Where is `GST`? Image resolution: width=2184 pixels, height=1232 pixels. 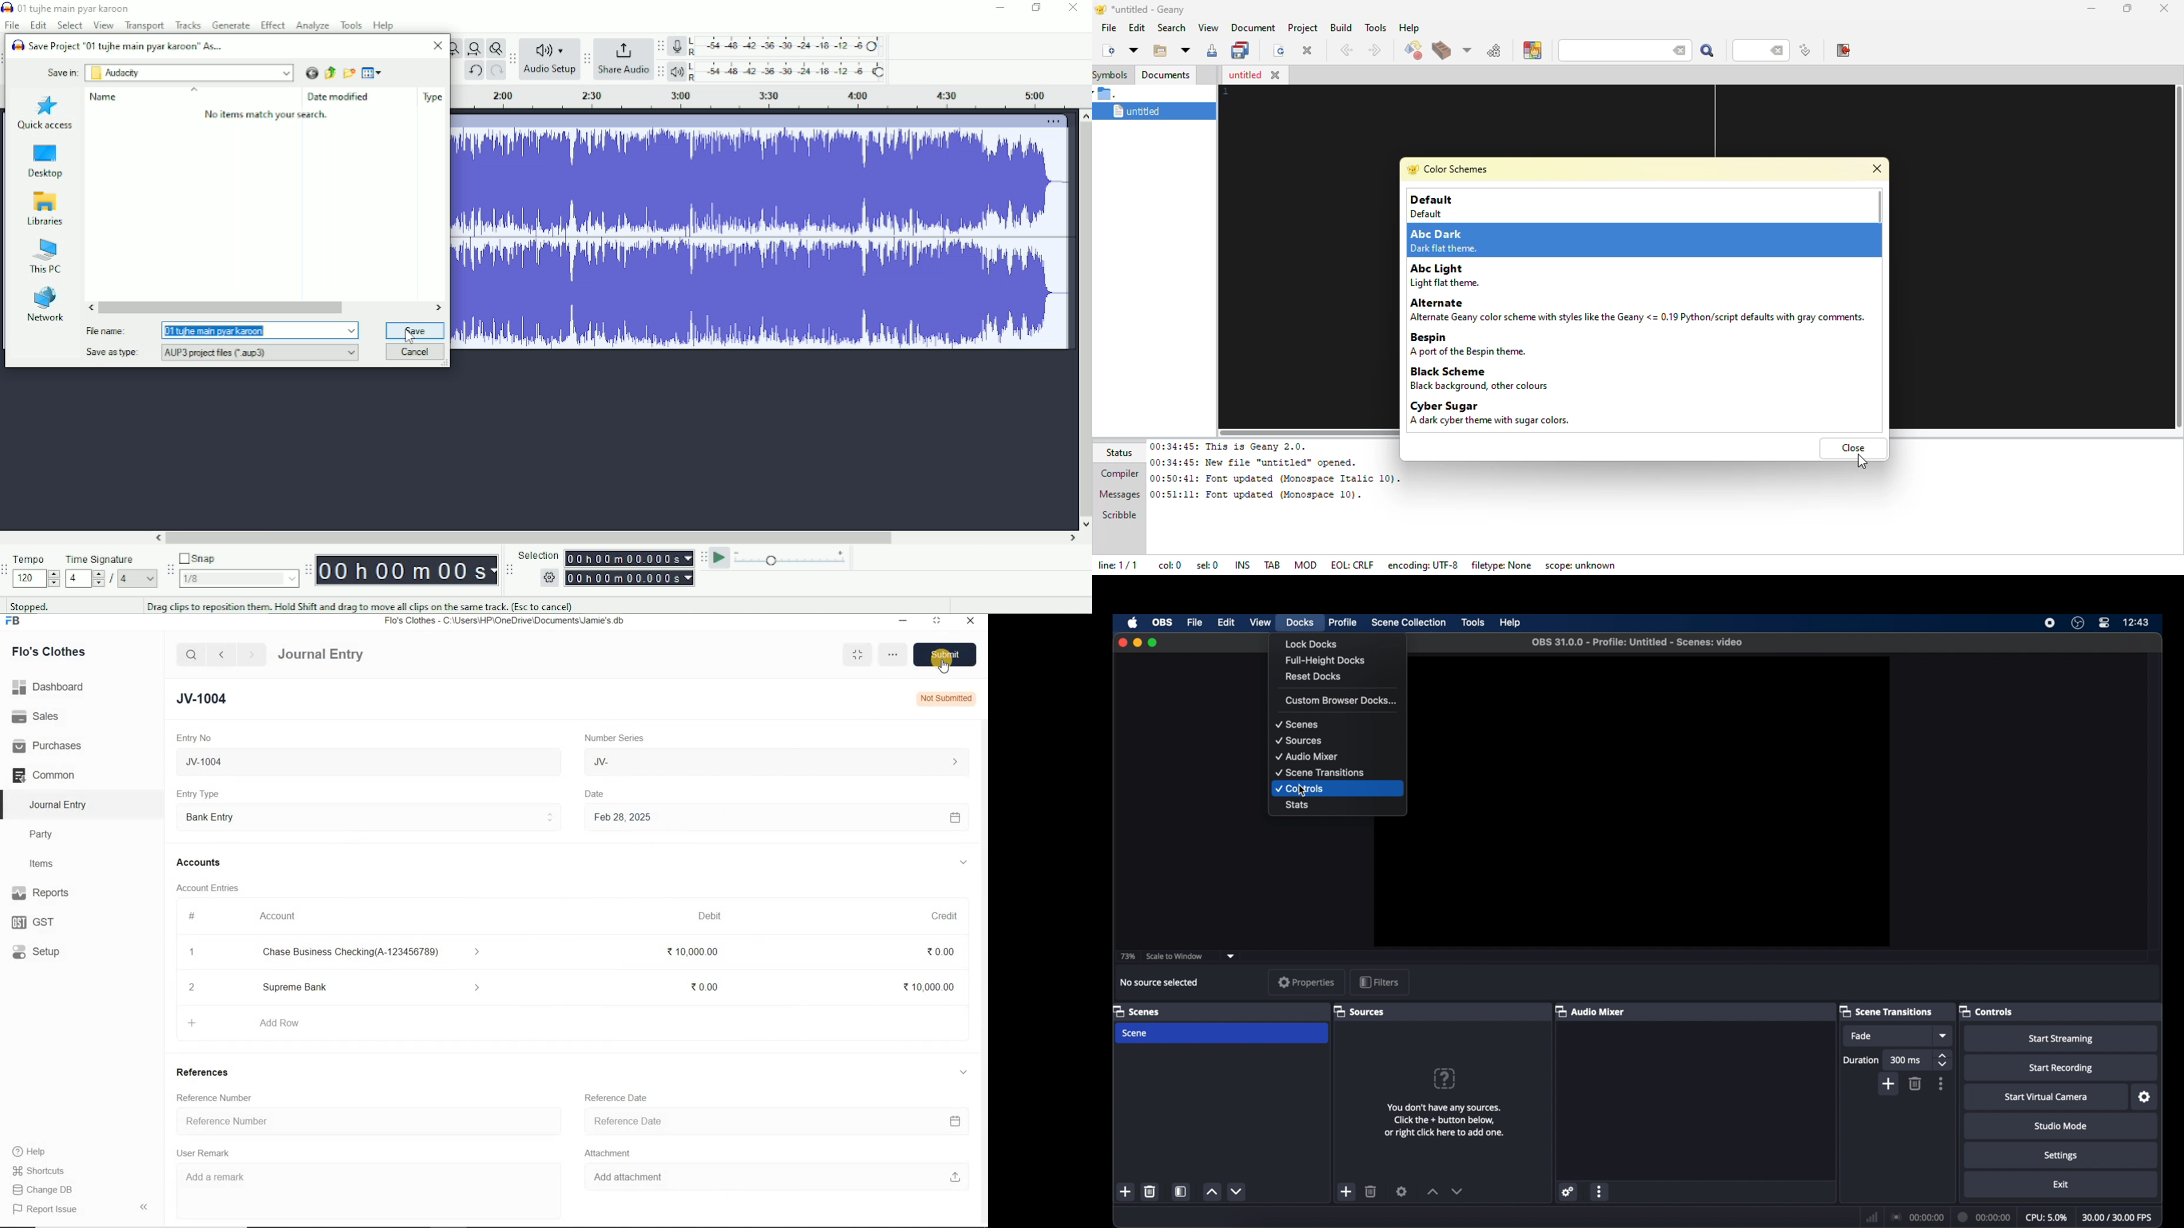 GST is located at coordinates (38, 921).